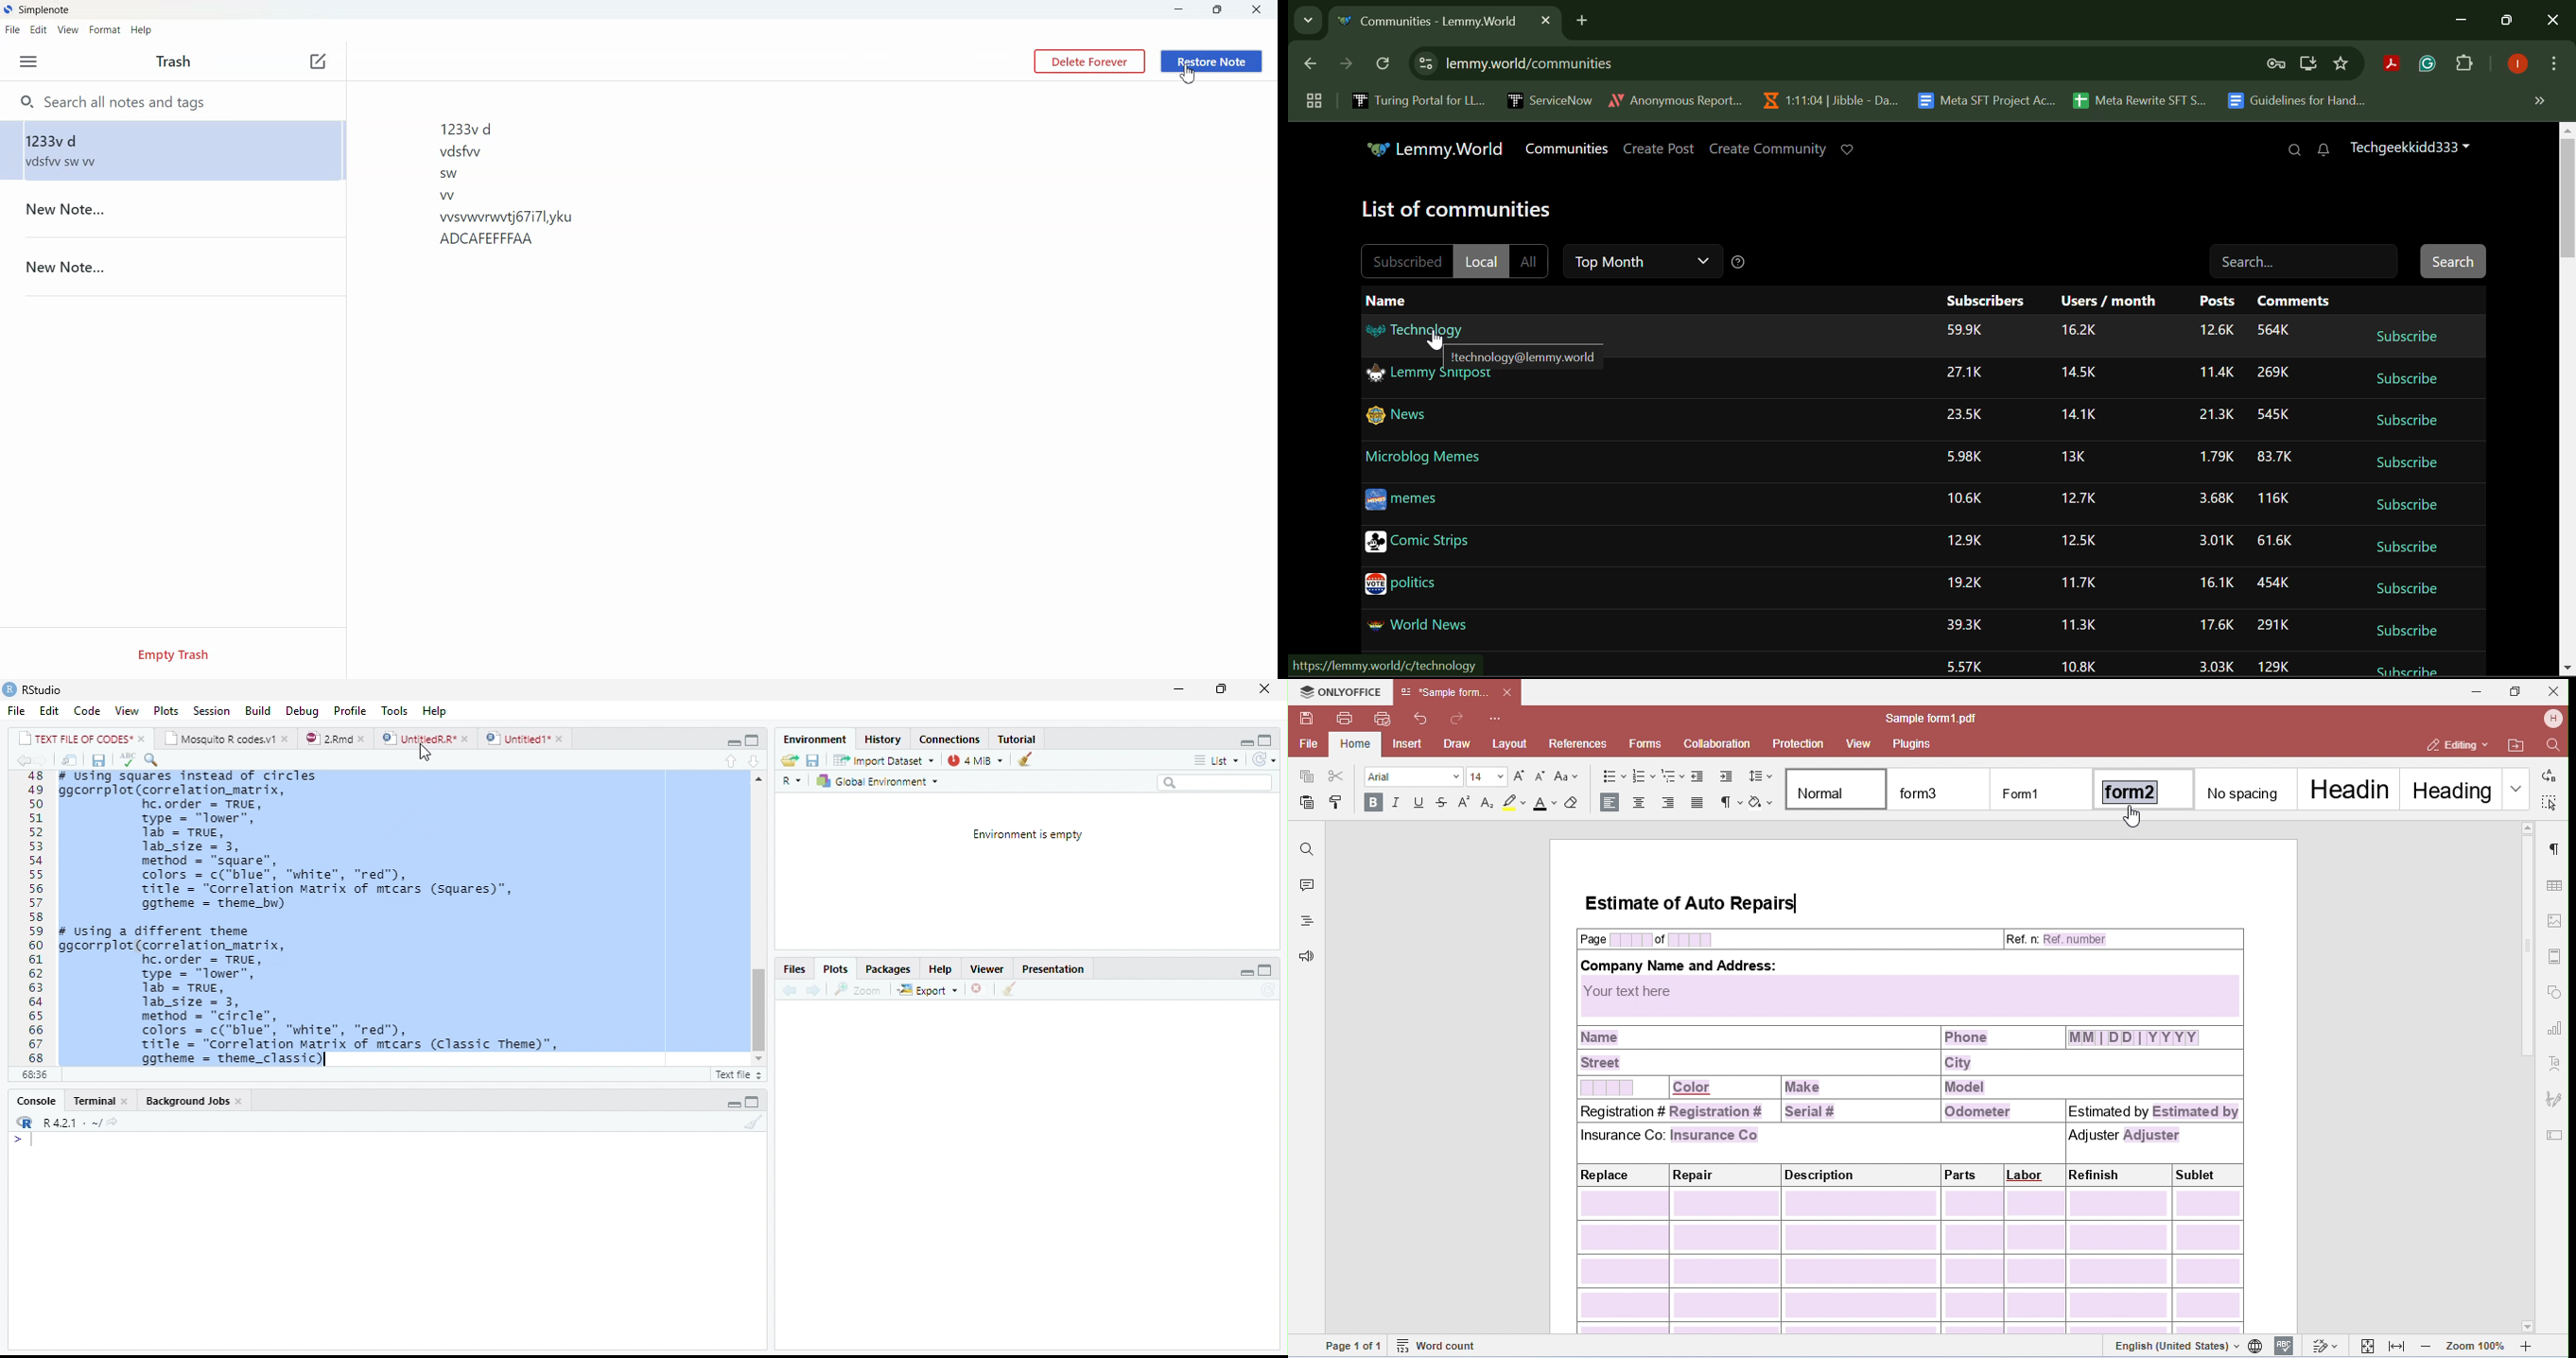 The height and width of the screenshot is (1372, 2576). What do you see at coordinates (141, 29) in the screenshot?
I see `Help` at bounding box center [141, 29].